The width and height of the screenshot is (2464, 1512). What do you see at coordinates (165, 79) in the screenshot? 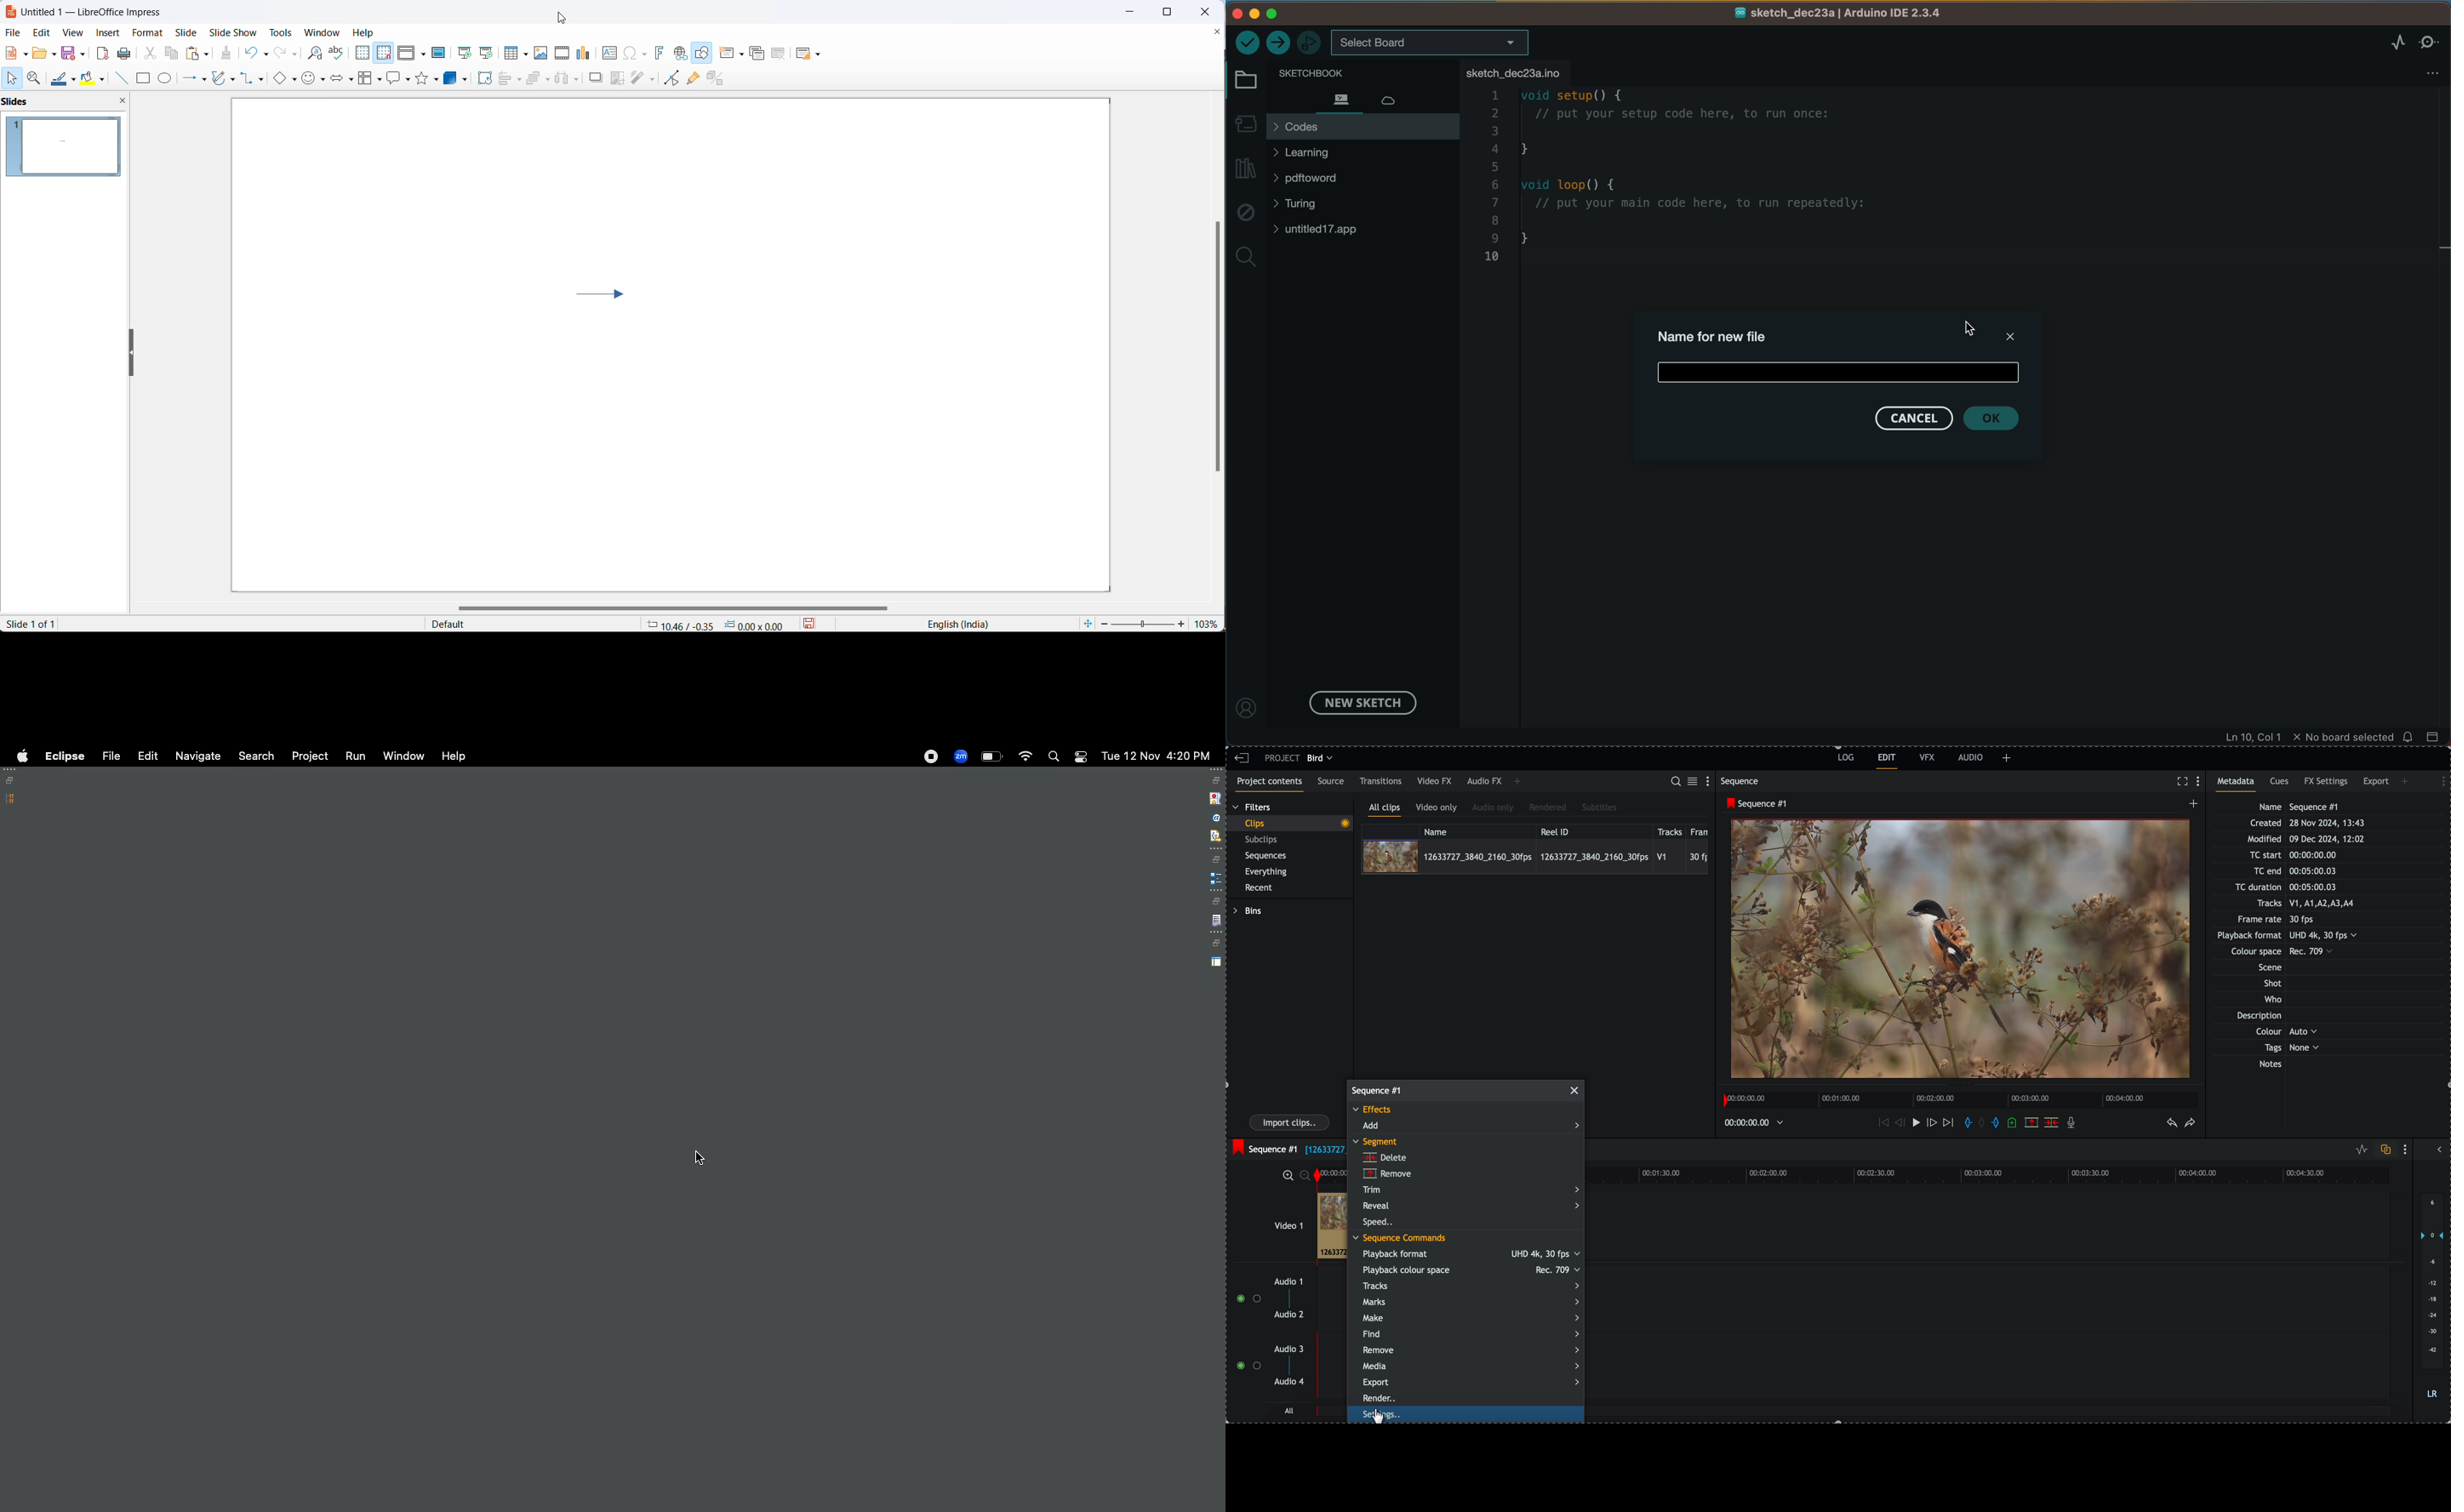
I see `ellipse` at bounding box center [165, 79].